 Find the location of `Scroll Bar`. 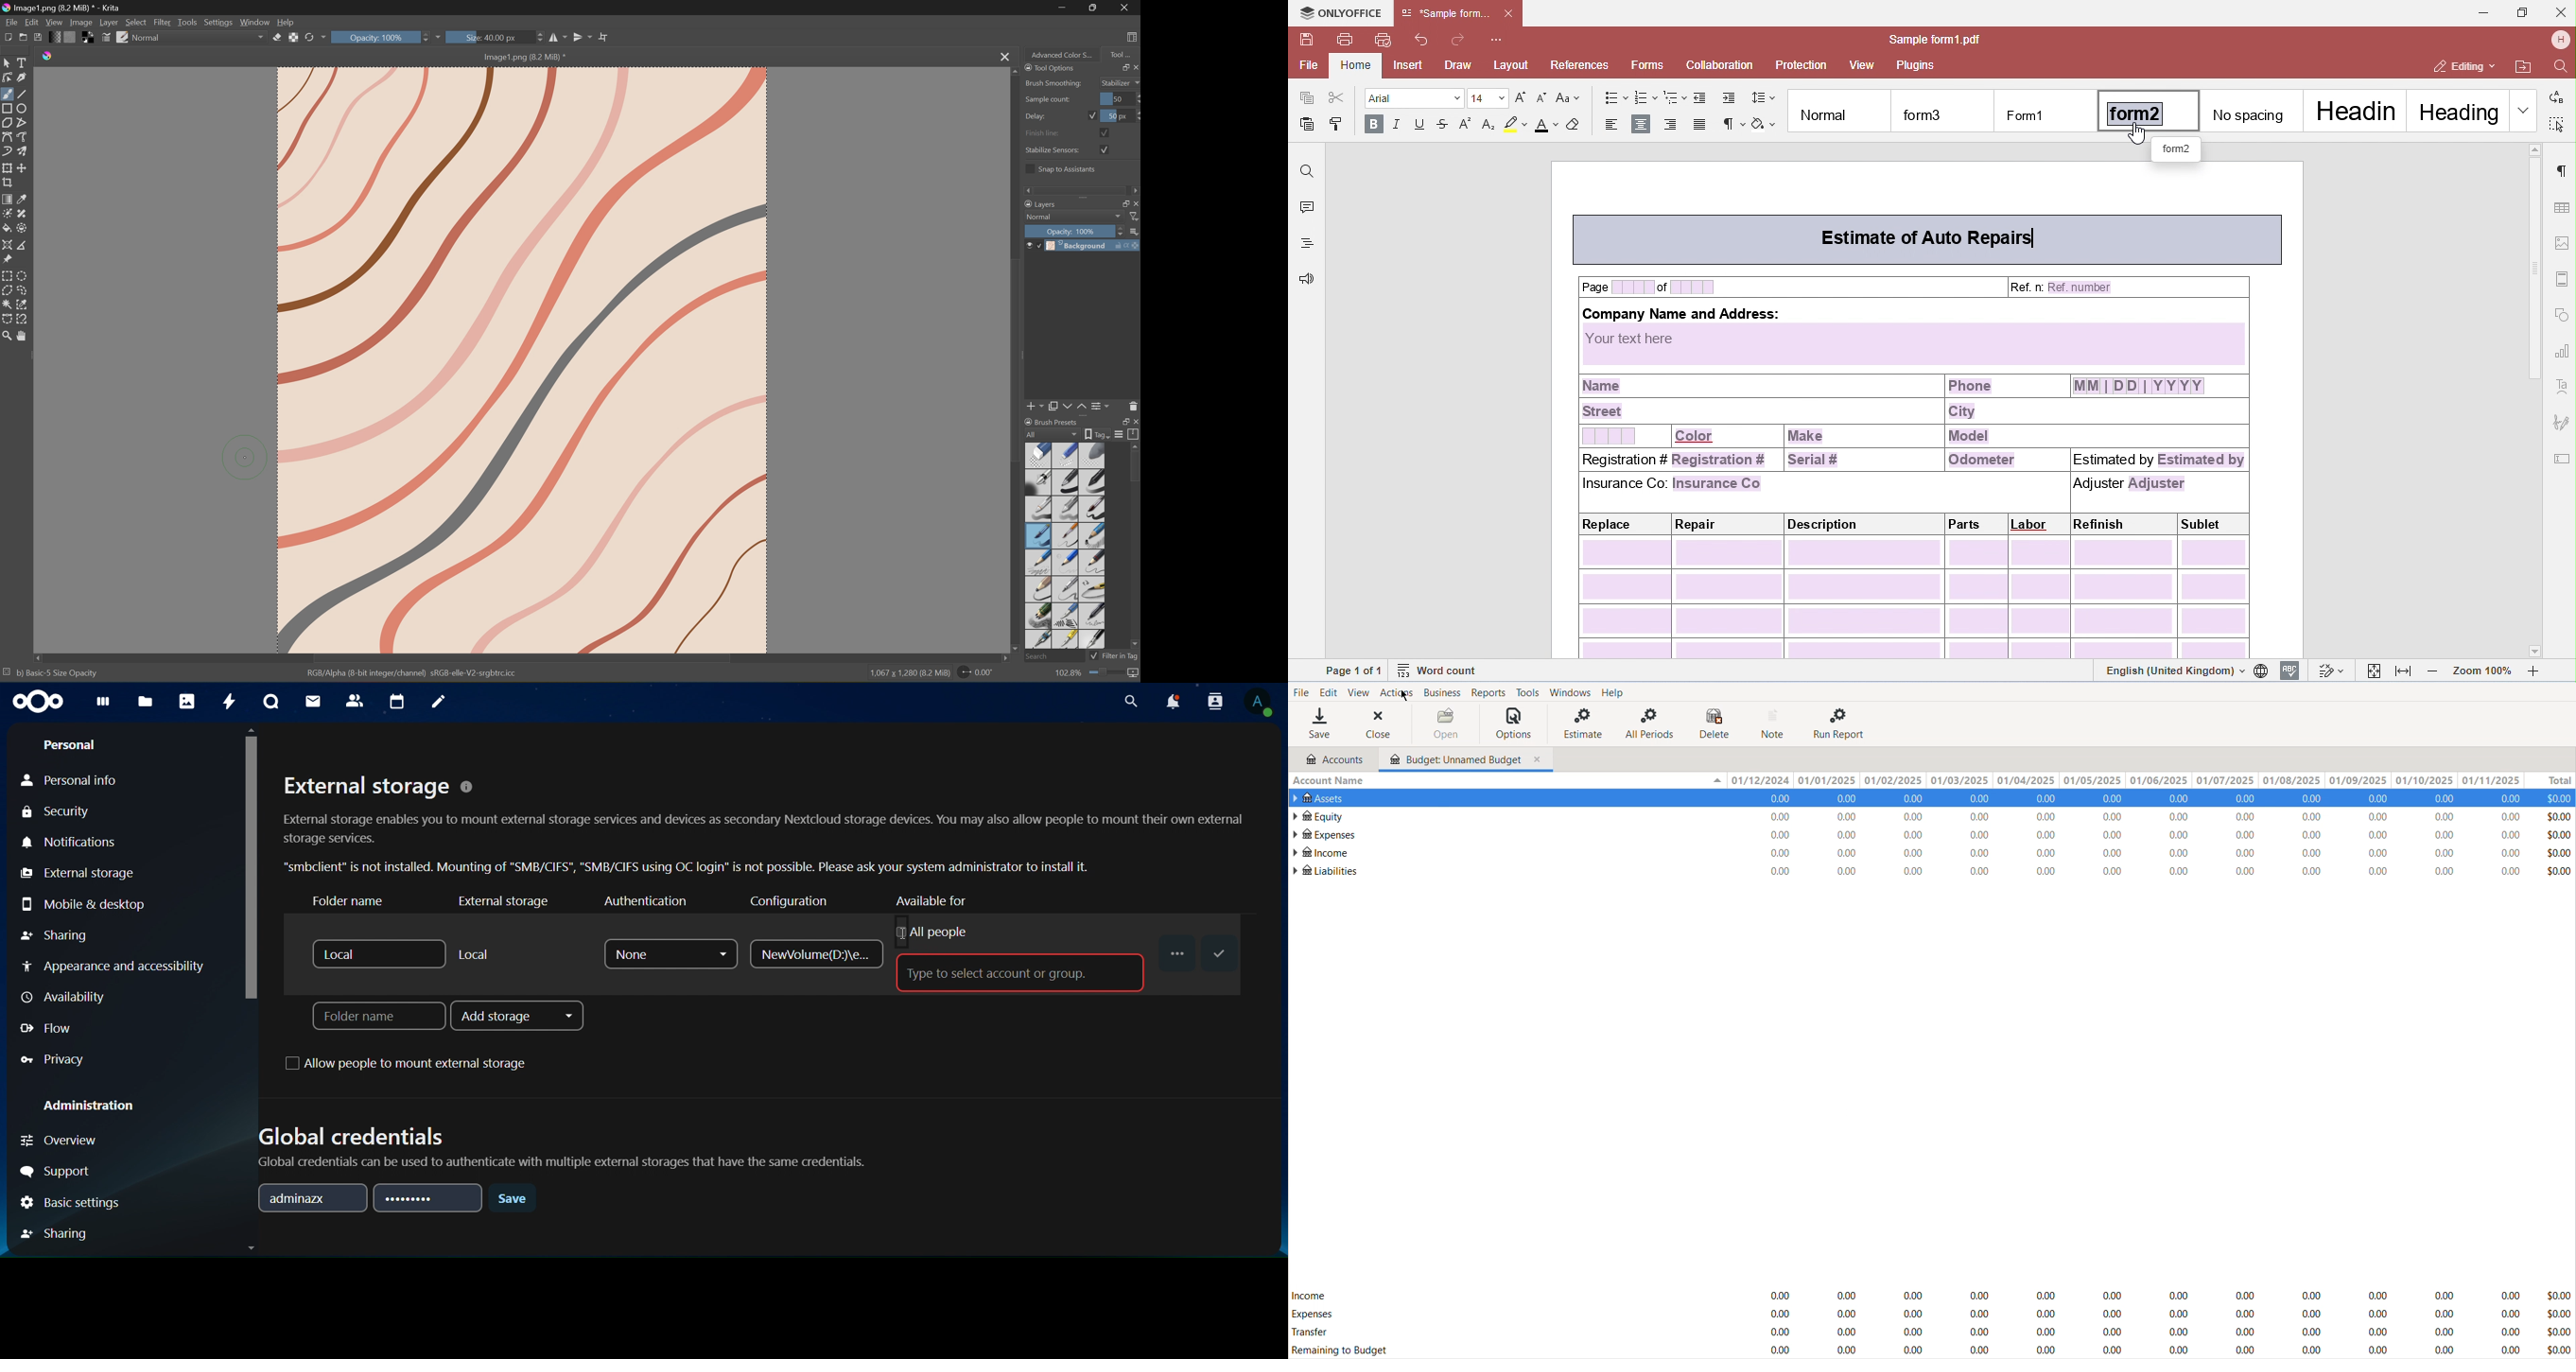

Scroll Bar is located at coordinates (1078, 189).